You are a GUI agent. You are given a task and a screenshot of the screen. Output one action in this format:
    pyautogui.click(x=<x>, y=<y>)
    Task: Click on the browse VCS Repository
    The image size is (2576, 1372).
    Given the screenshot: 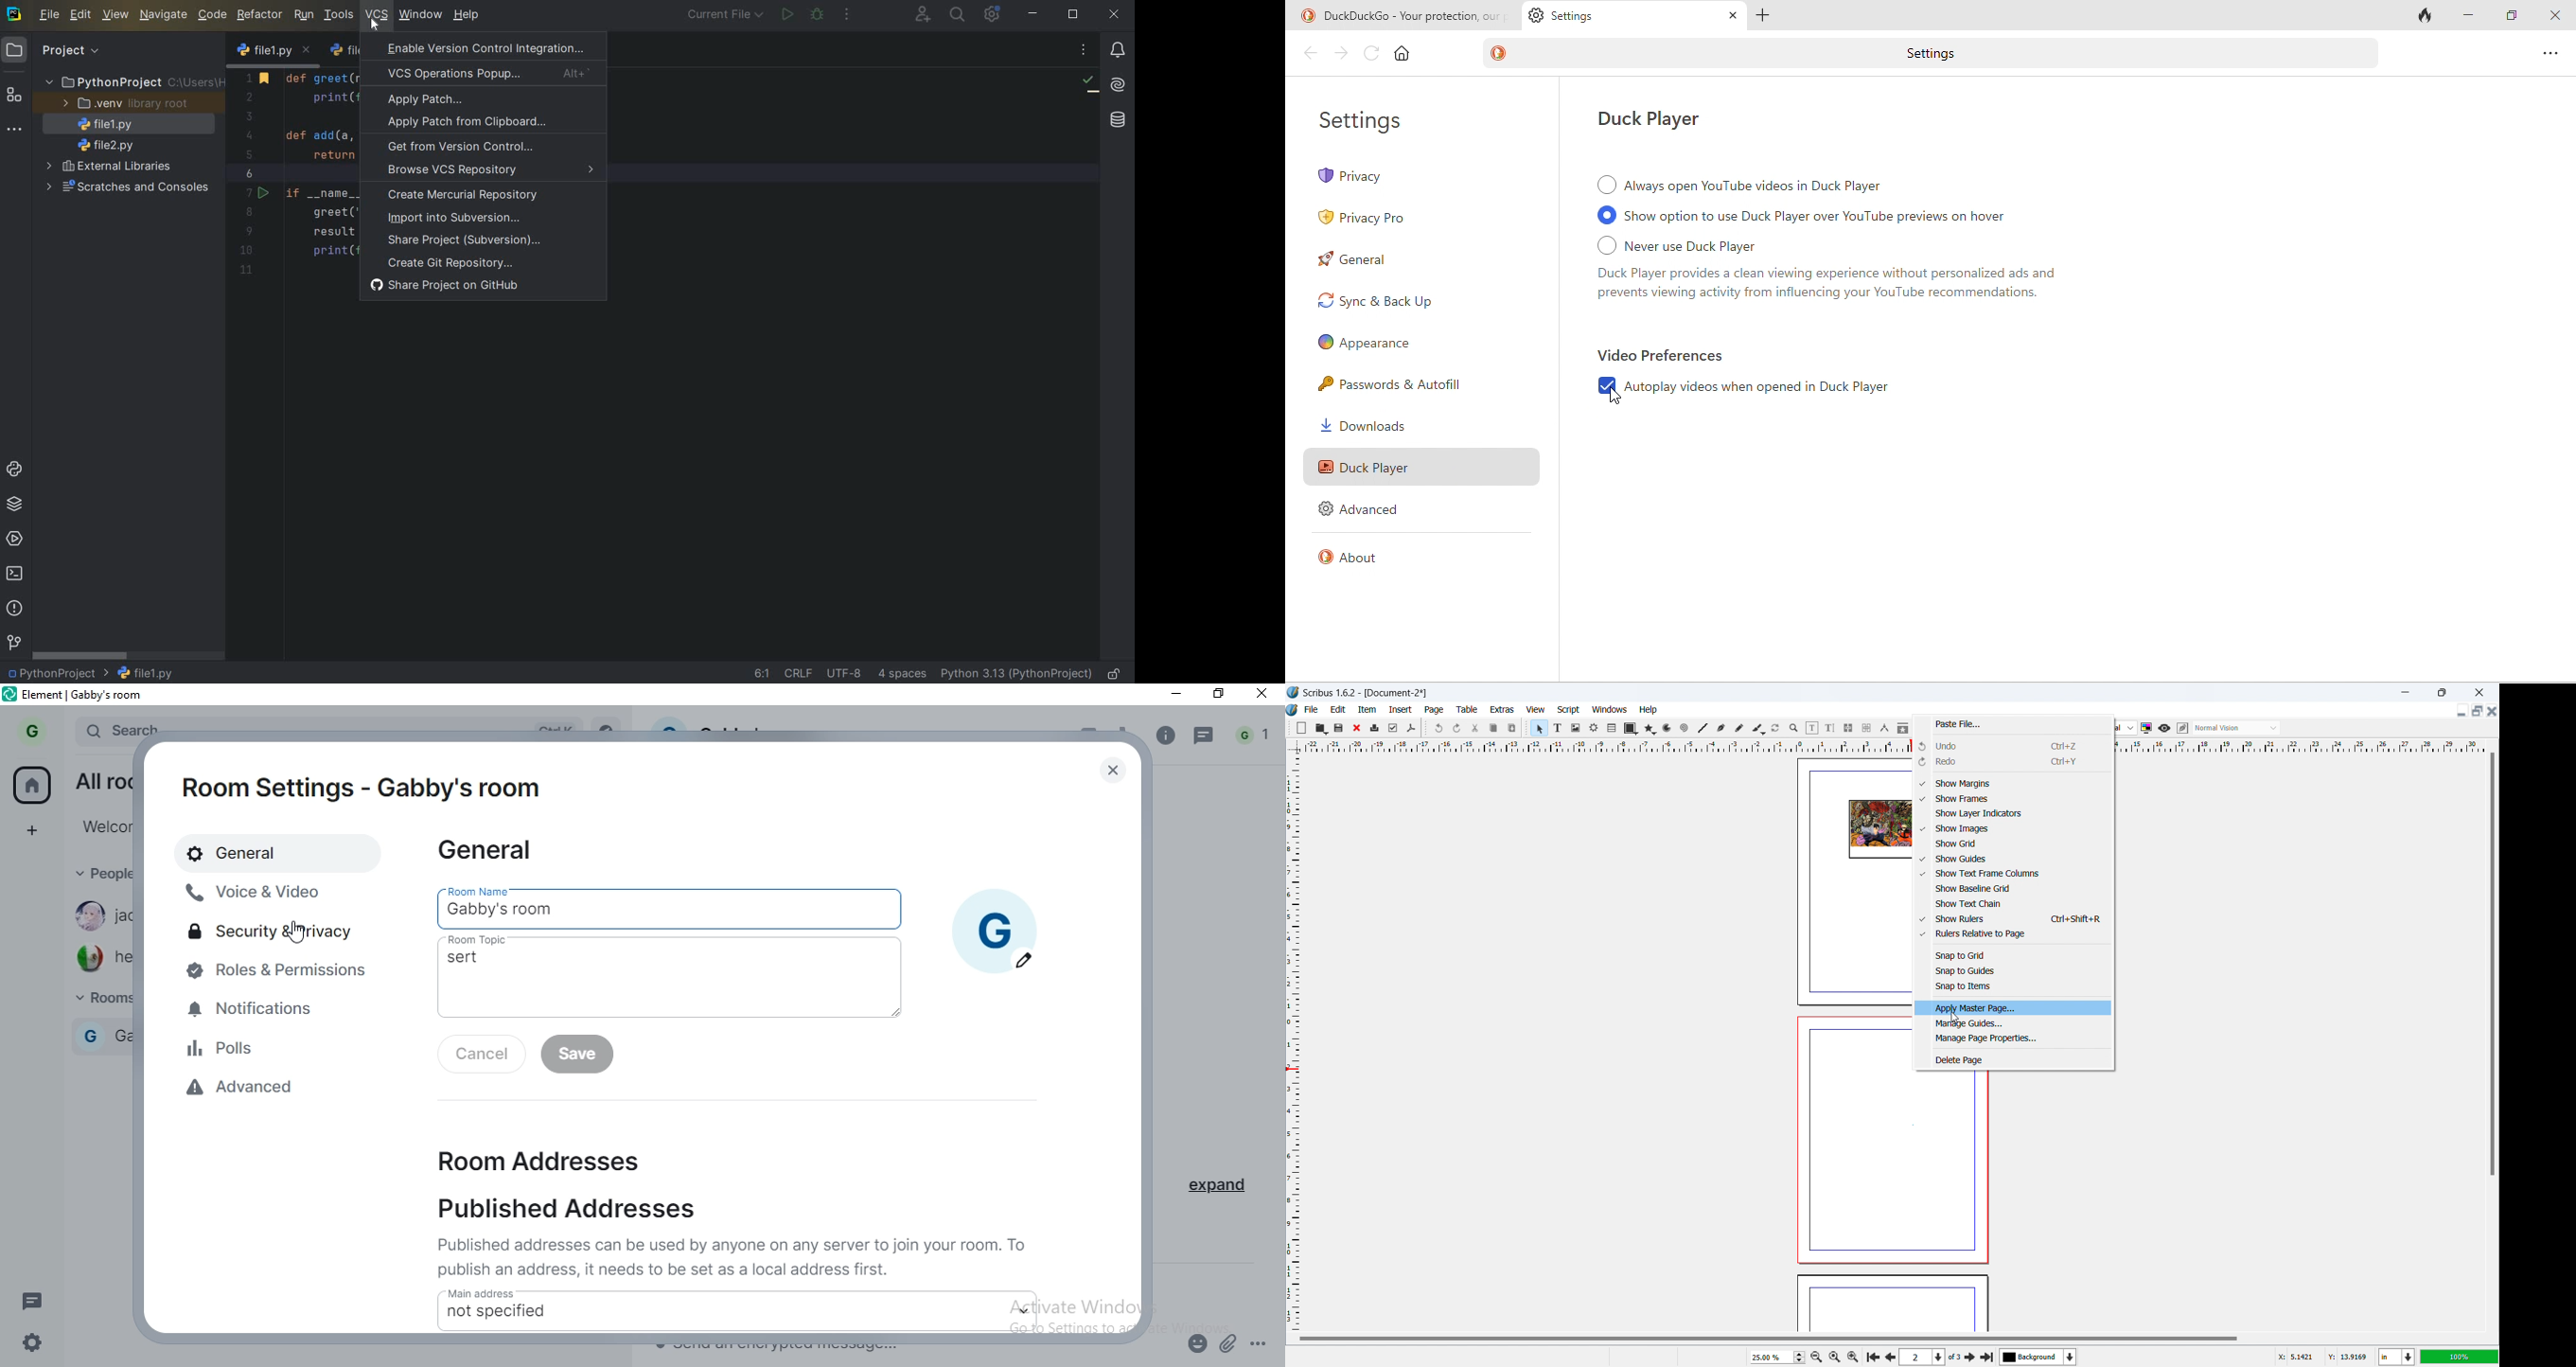 What is the action you would take?
    pyautogui.click(x=488, y=173)
    